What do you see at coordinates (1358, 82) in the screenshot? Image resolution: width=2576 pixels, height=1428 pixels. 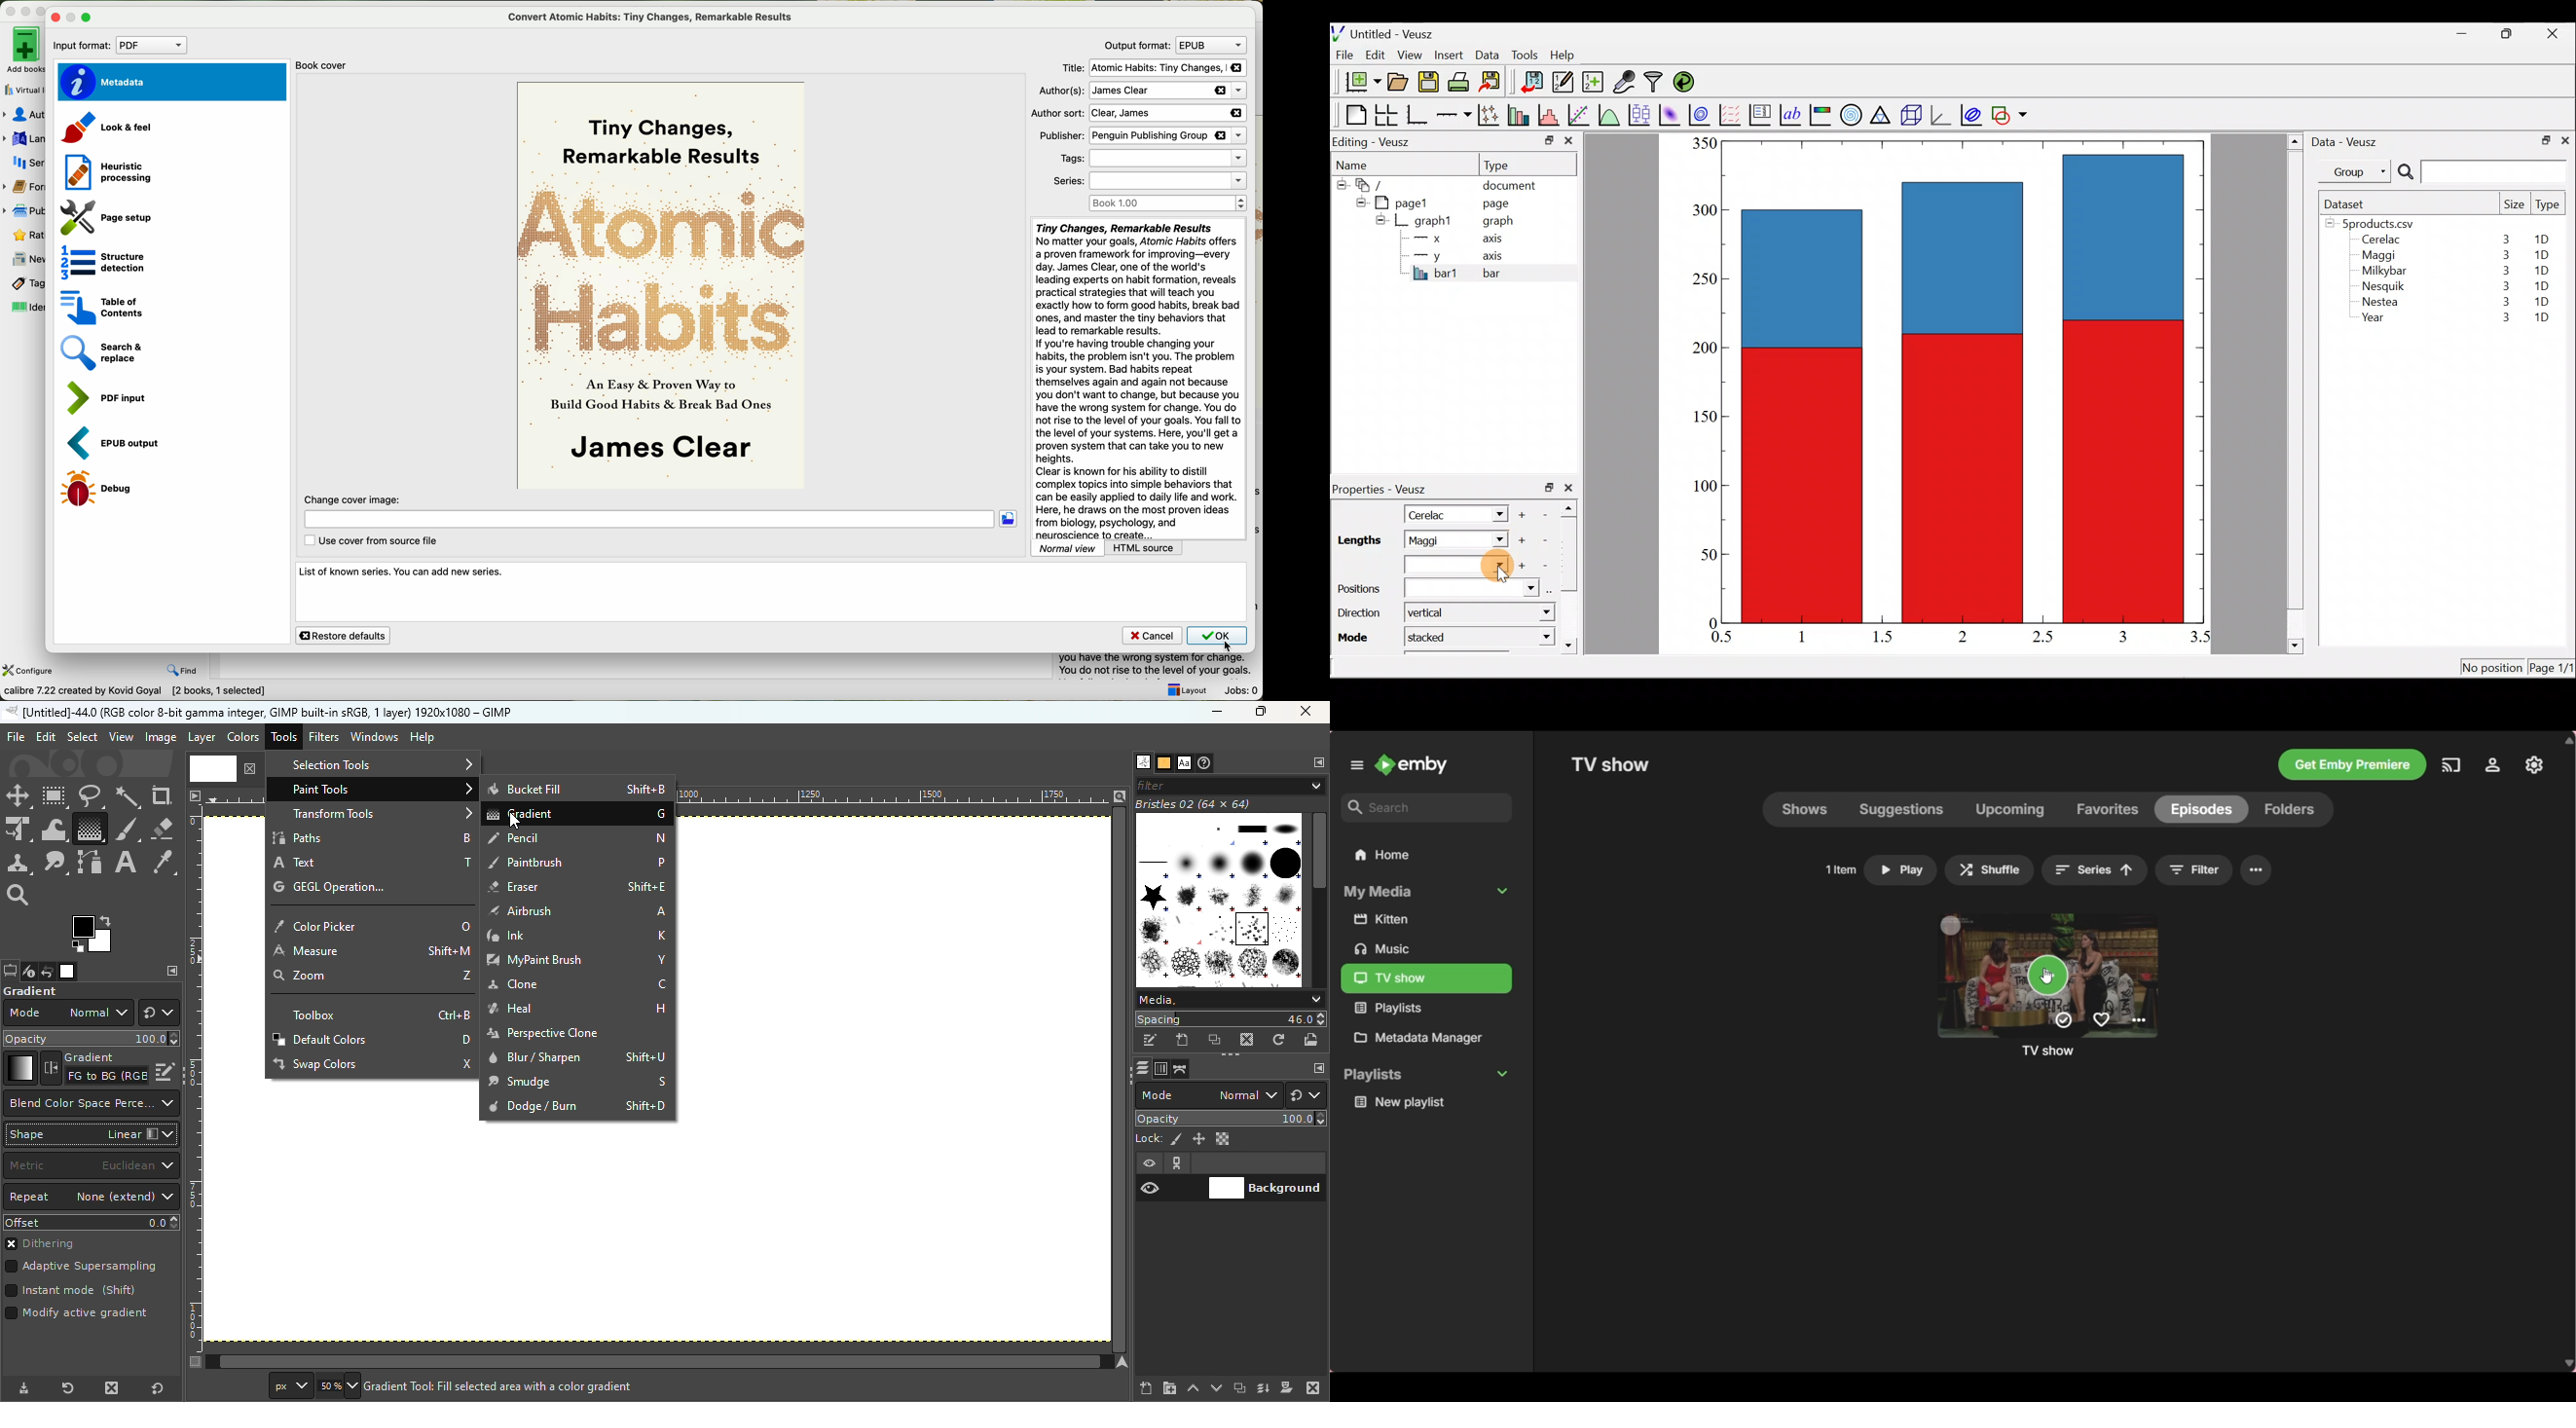 I see `New document` at bounding box center [1358, 82].